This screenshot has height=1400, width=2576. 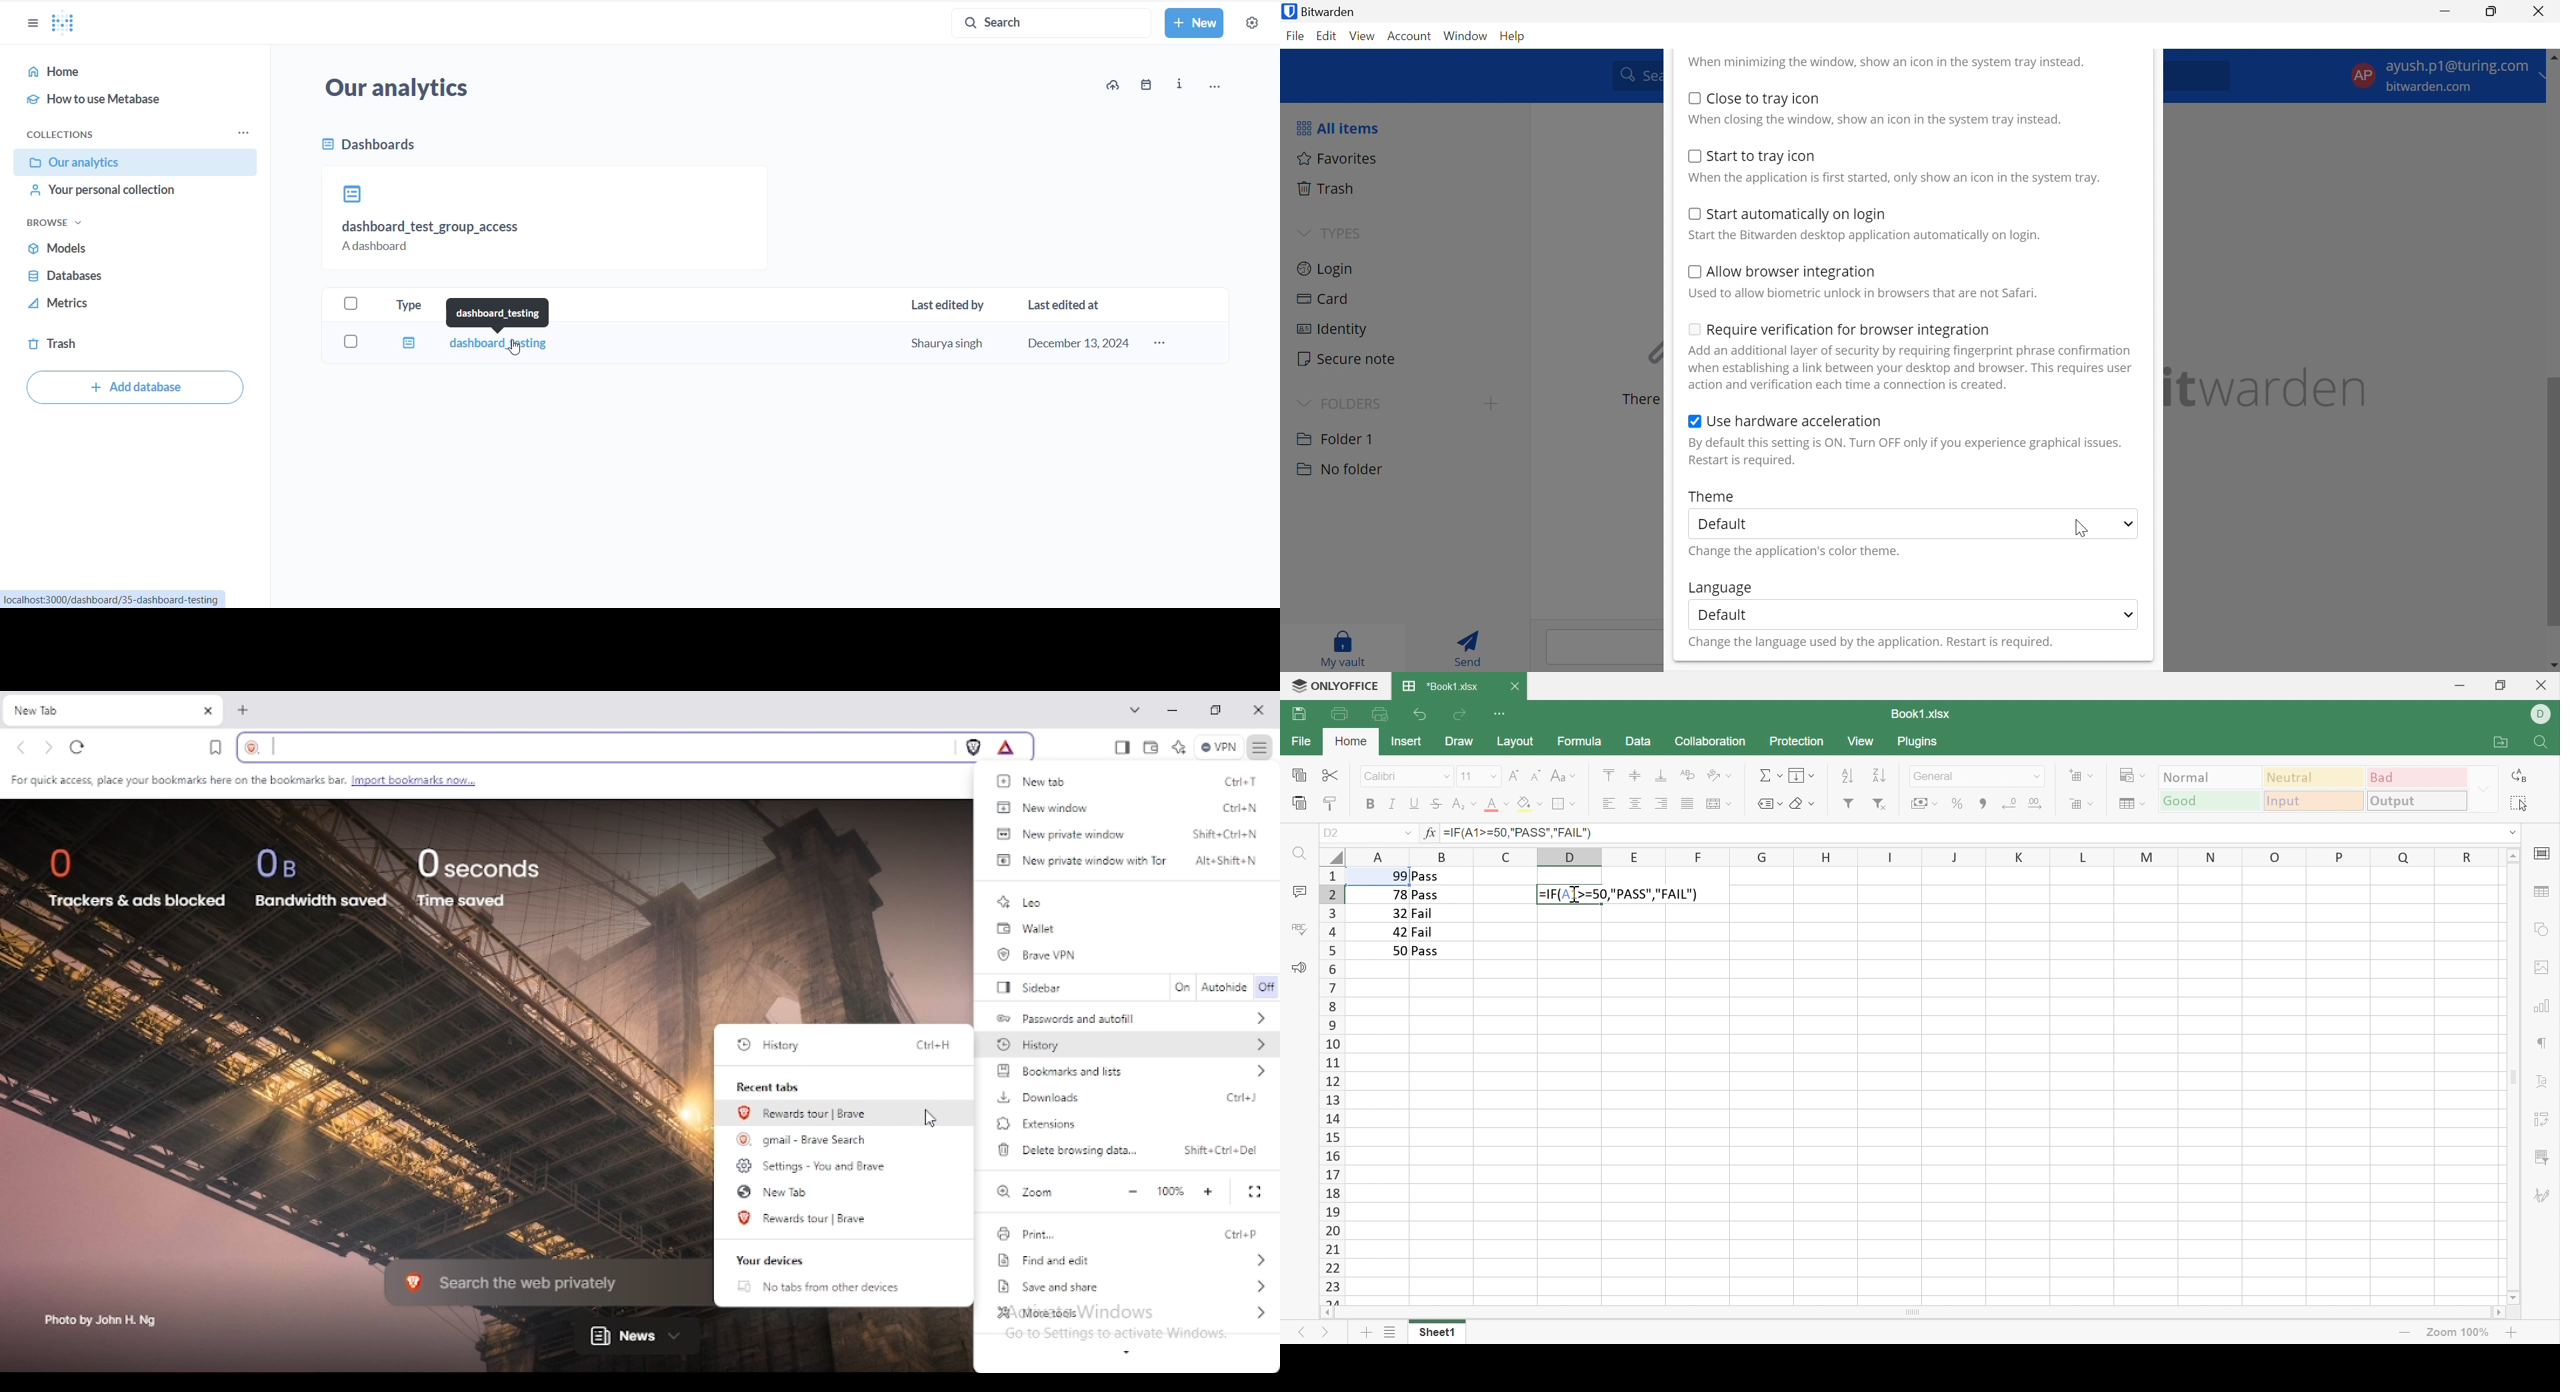 I want to click on scroll up, so click(x=2551, y=55).